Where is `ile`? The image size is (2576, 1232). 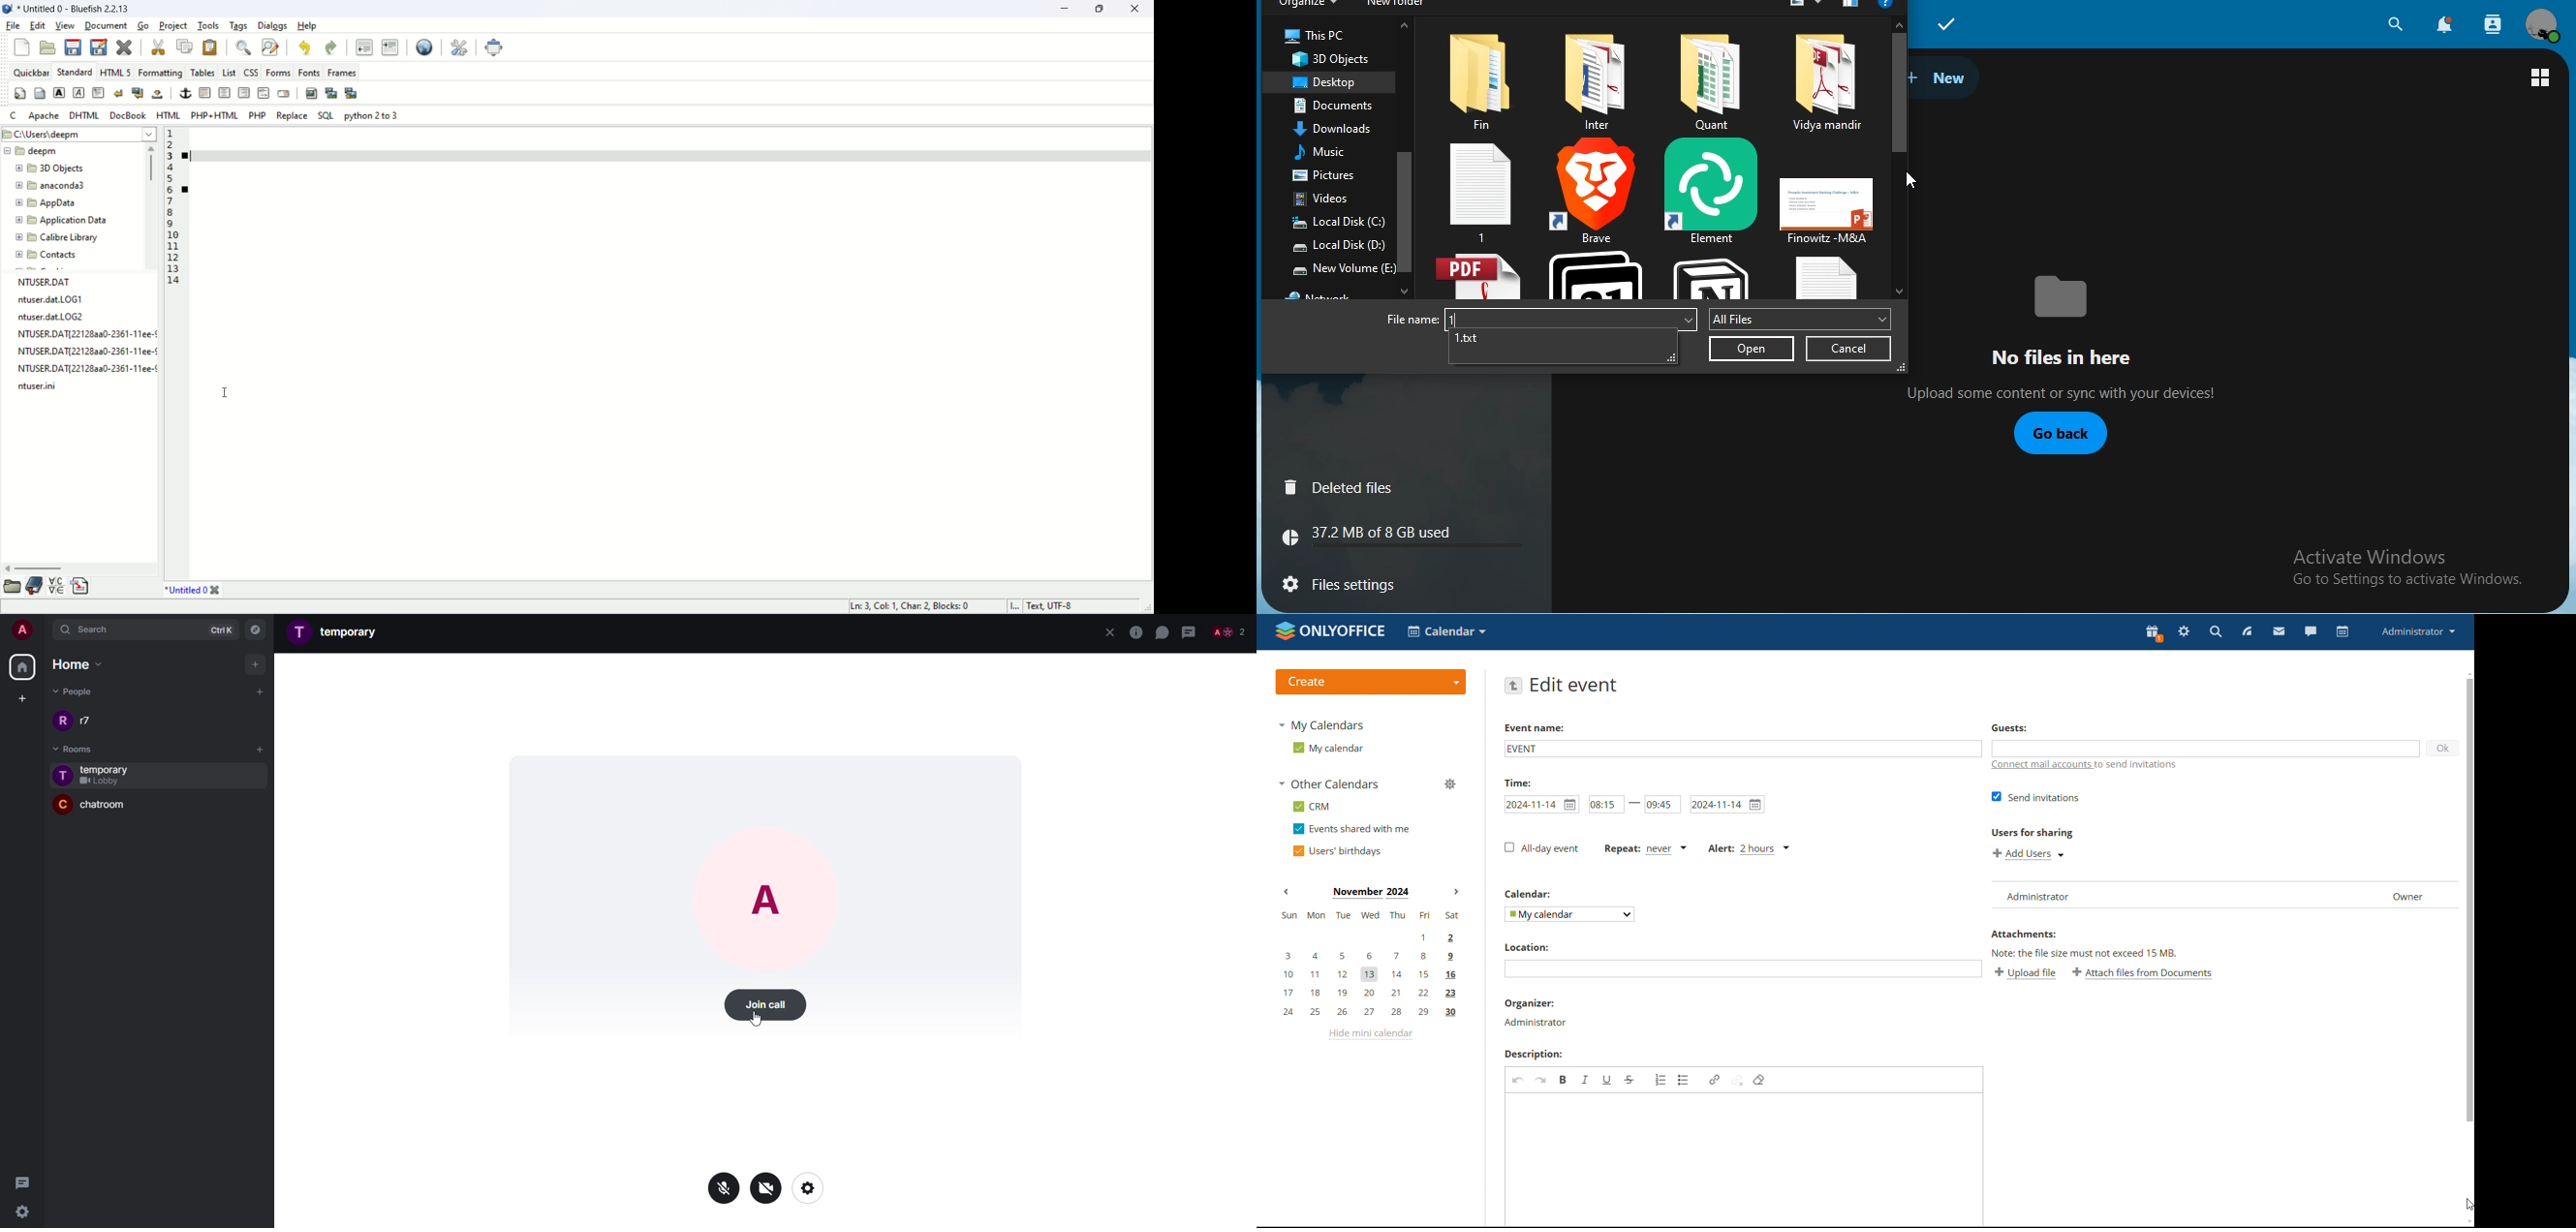
ile is located at coordinates (1598, 81).